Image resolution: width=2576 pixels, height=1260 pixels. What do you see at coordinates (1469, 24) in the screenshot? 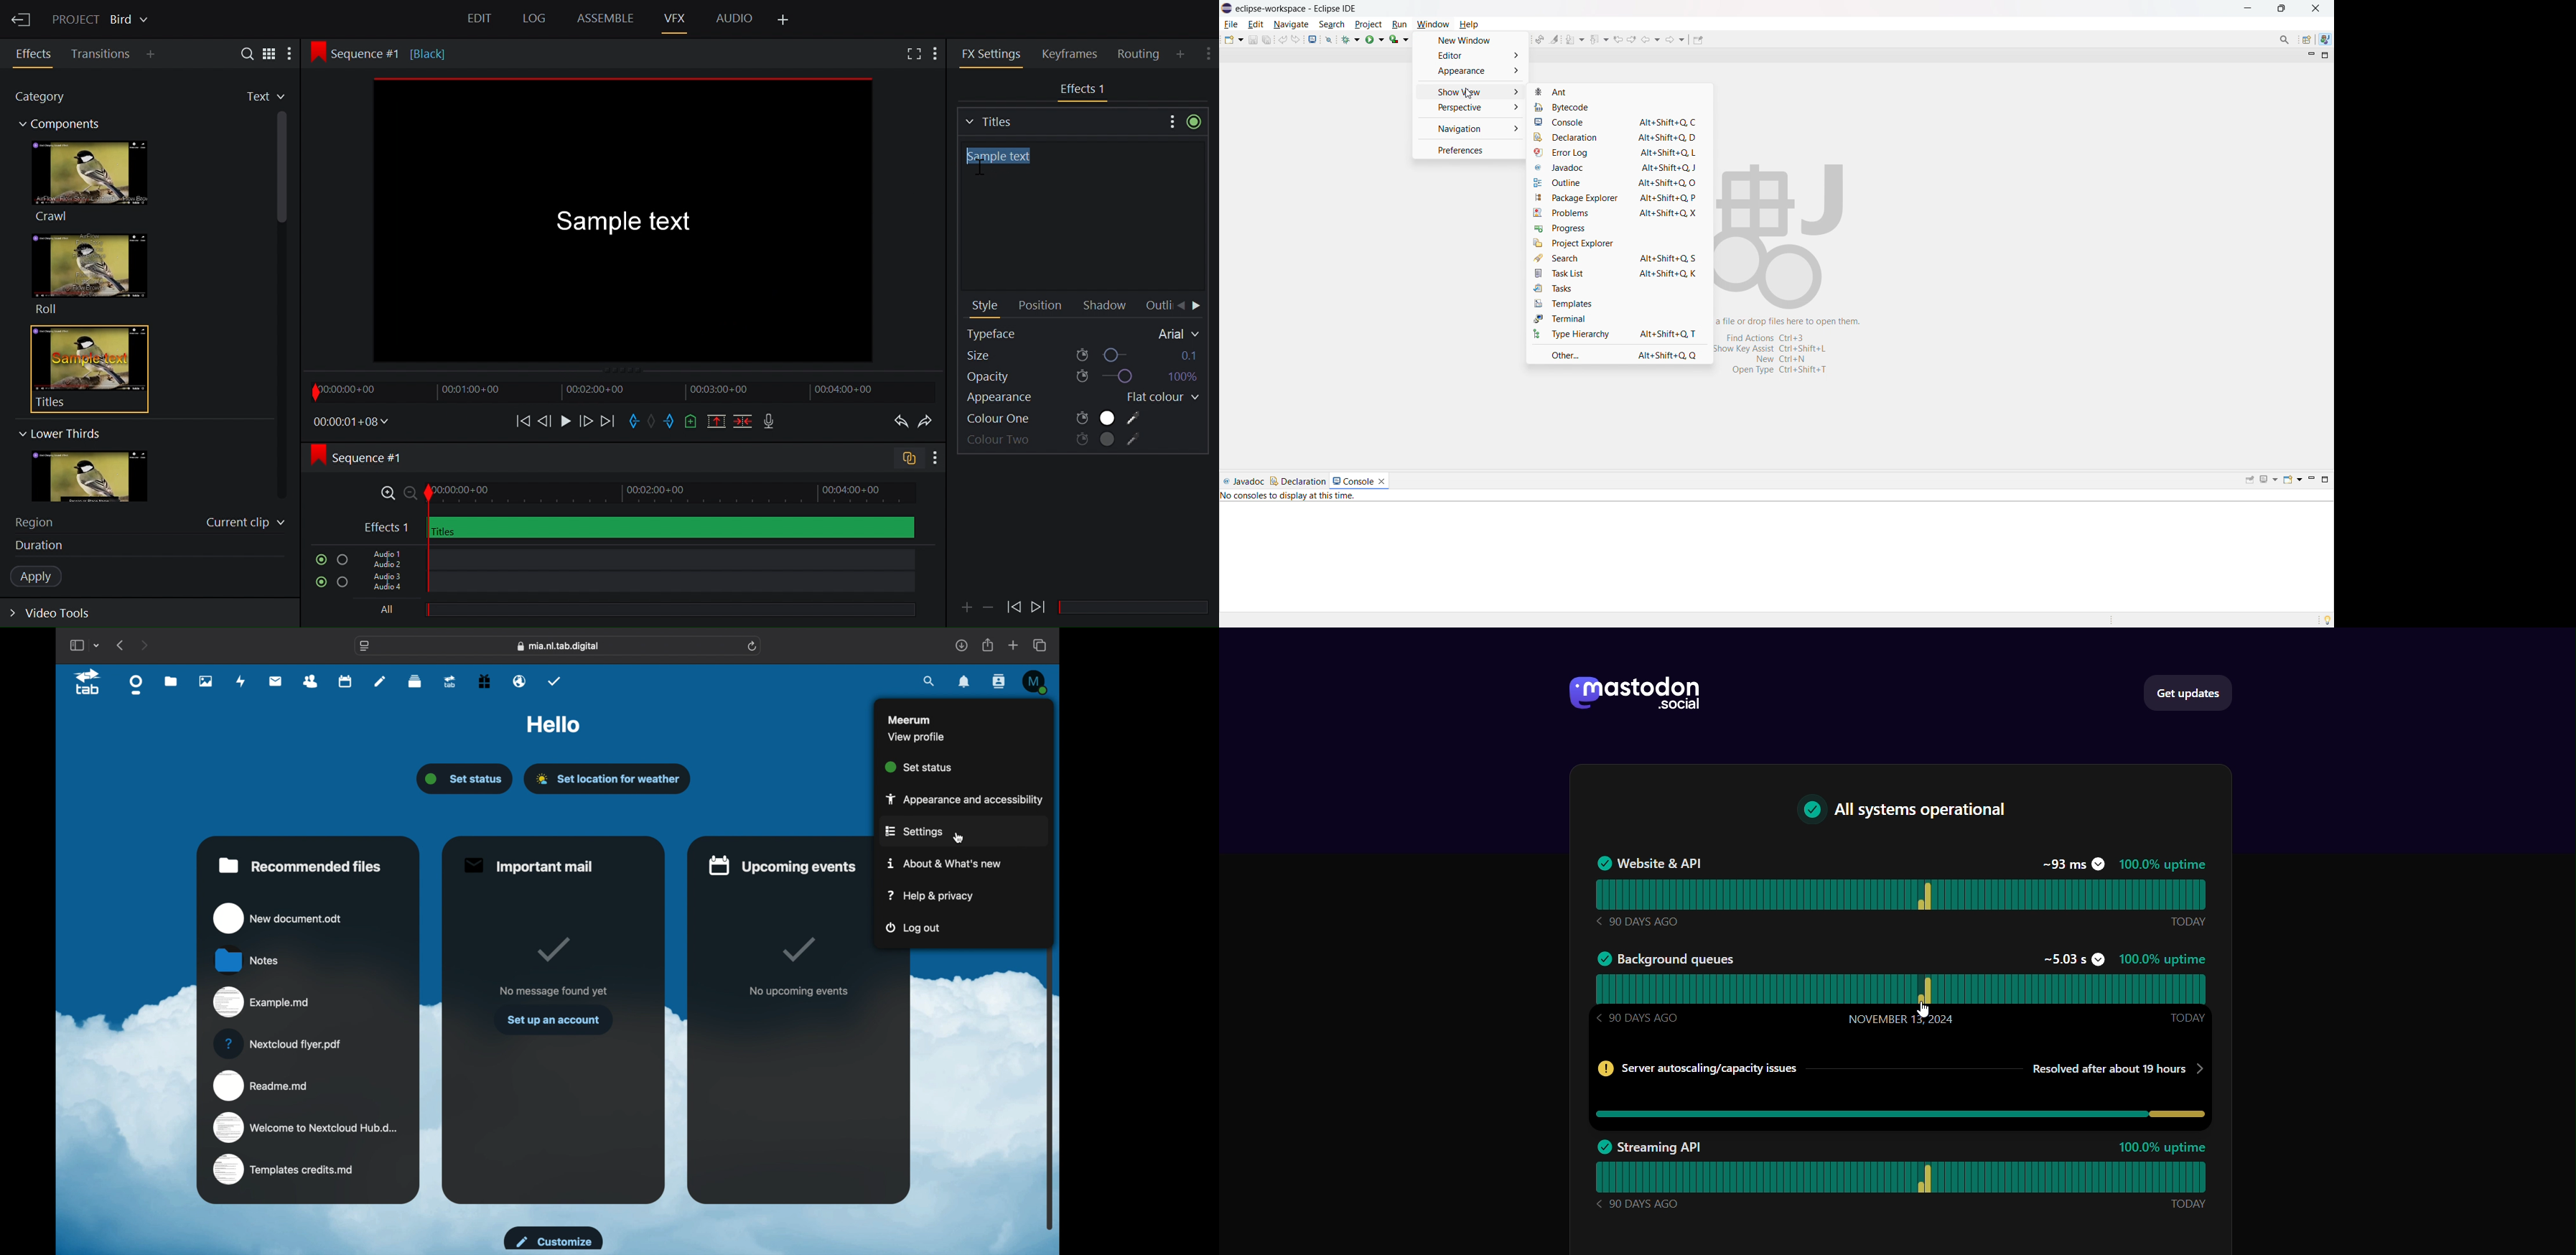
I see `help` at bounding box center [1469, 24].